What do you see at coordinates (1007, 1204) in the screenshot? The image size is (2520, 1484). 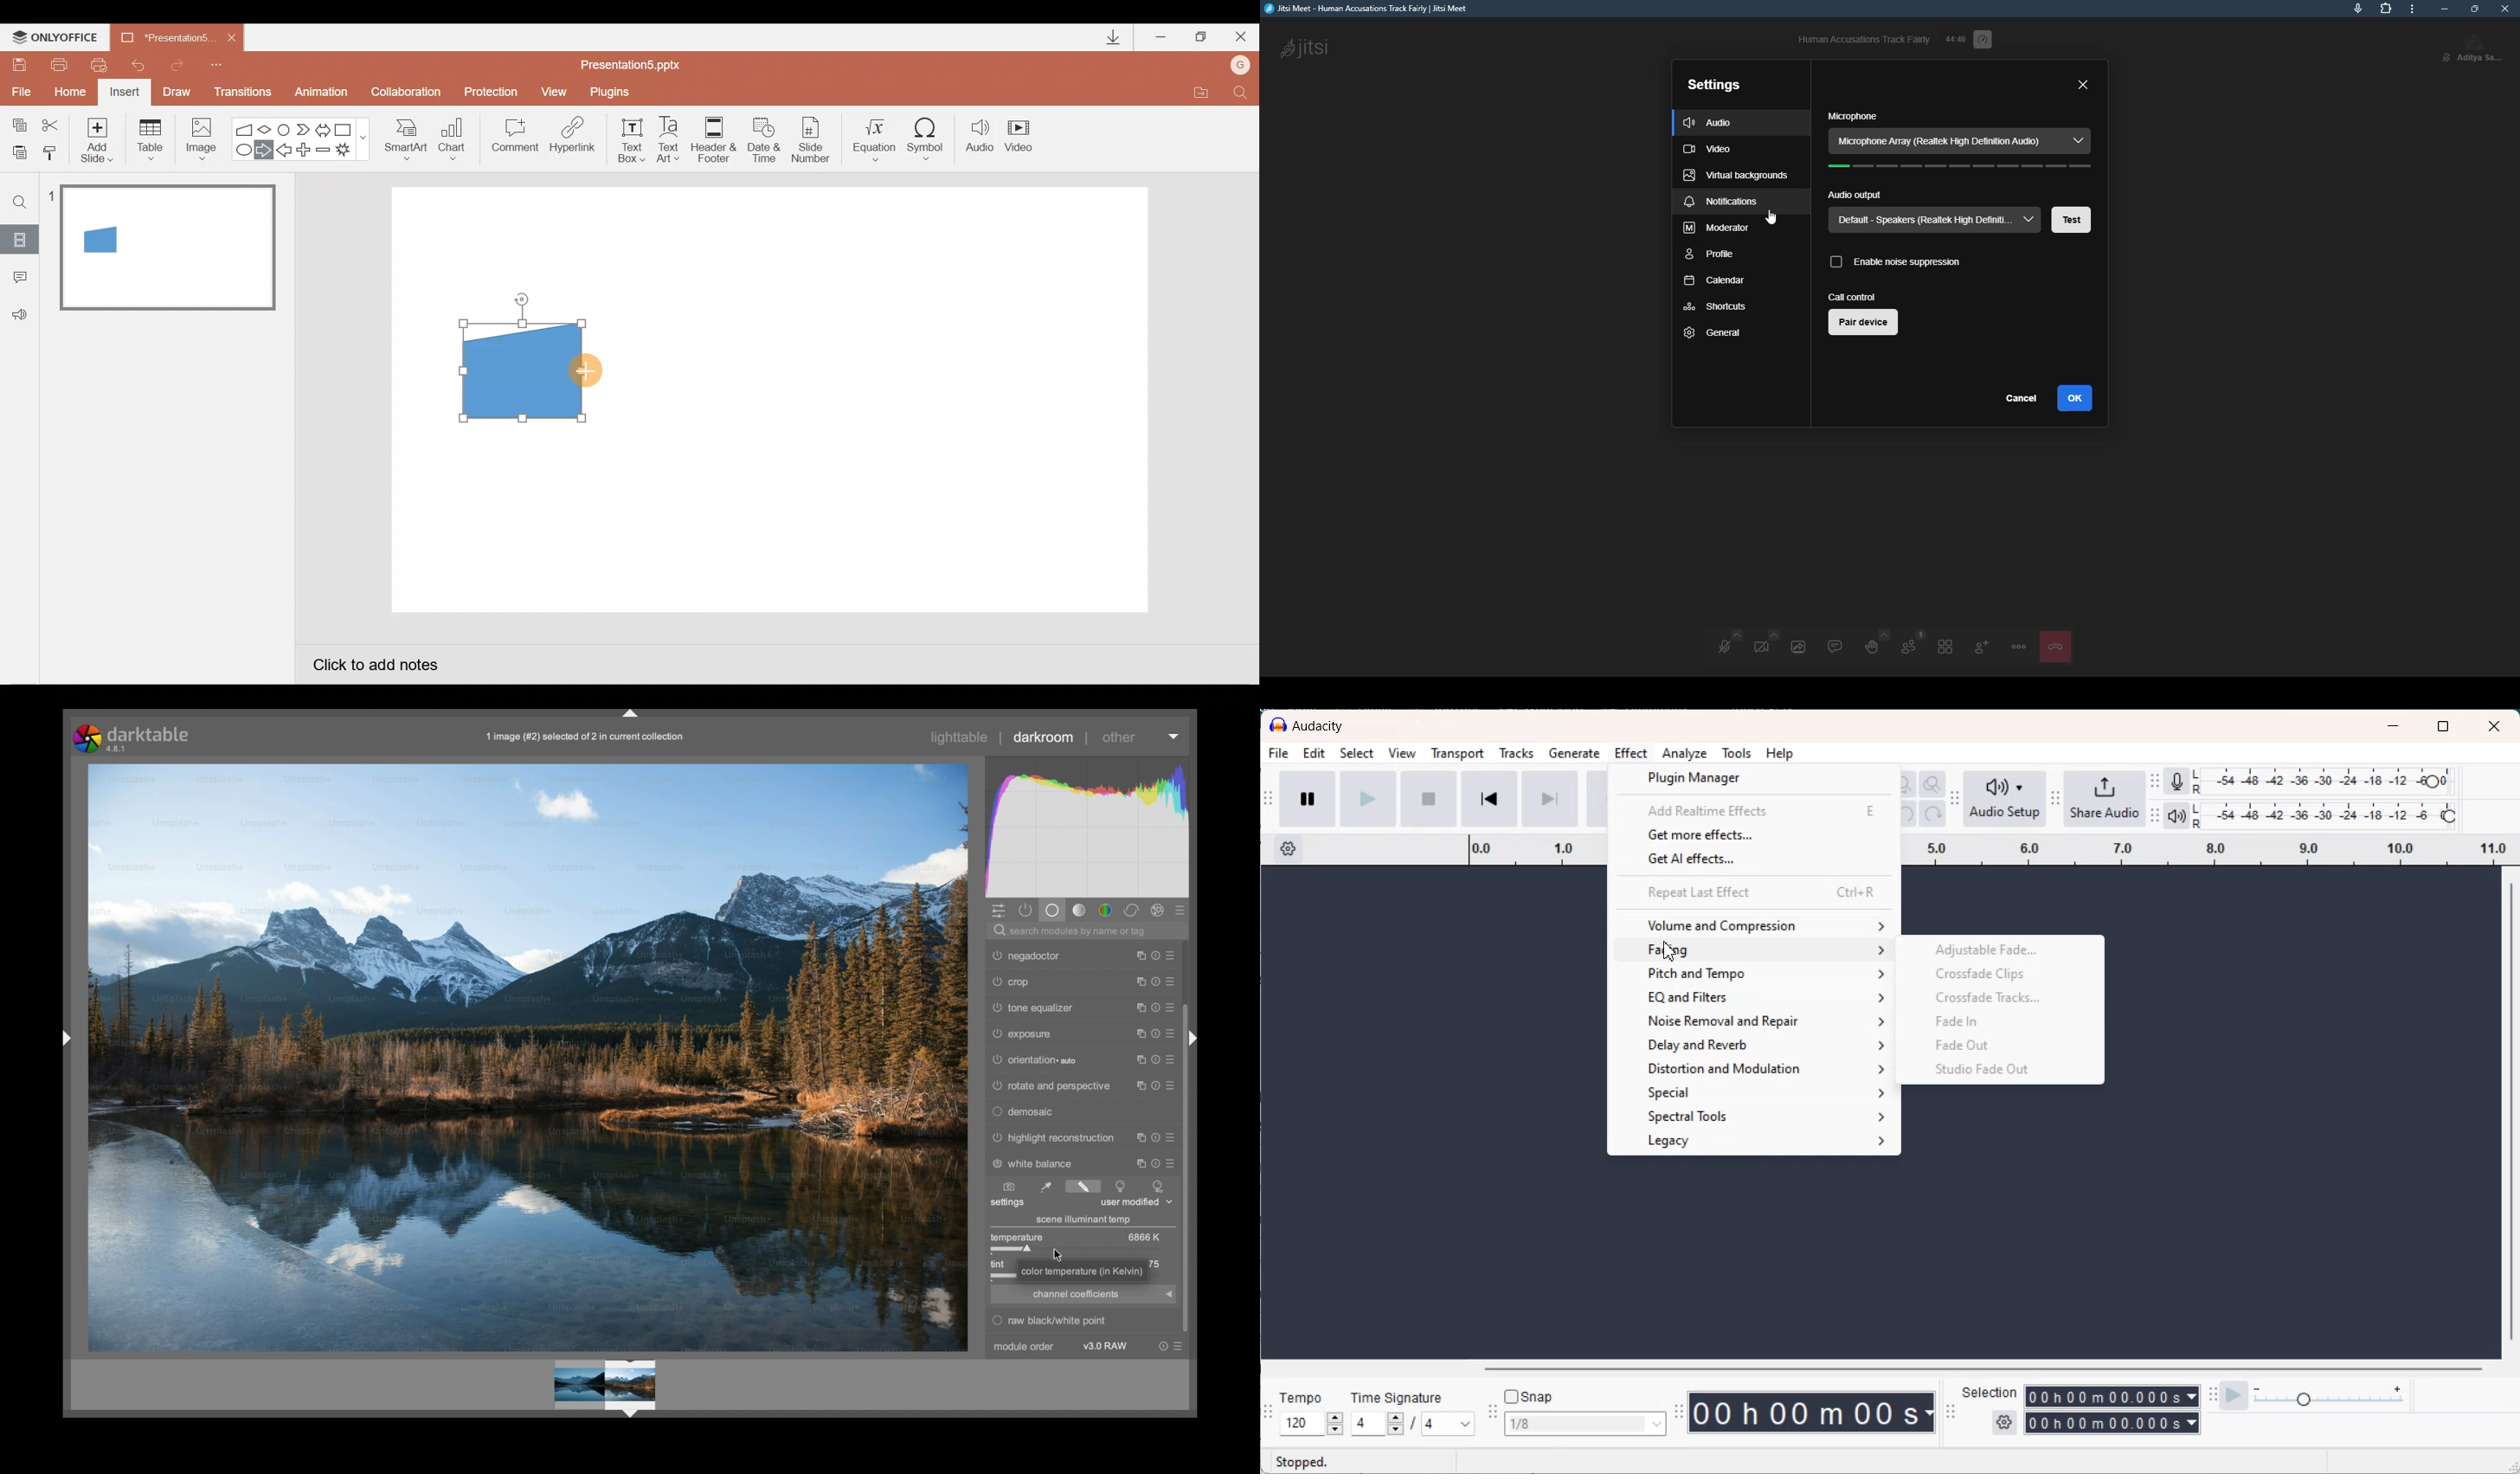 I see `settings` at bounding box center [1007, 1204].